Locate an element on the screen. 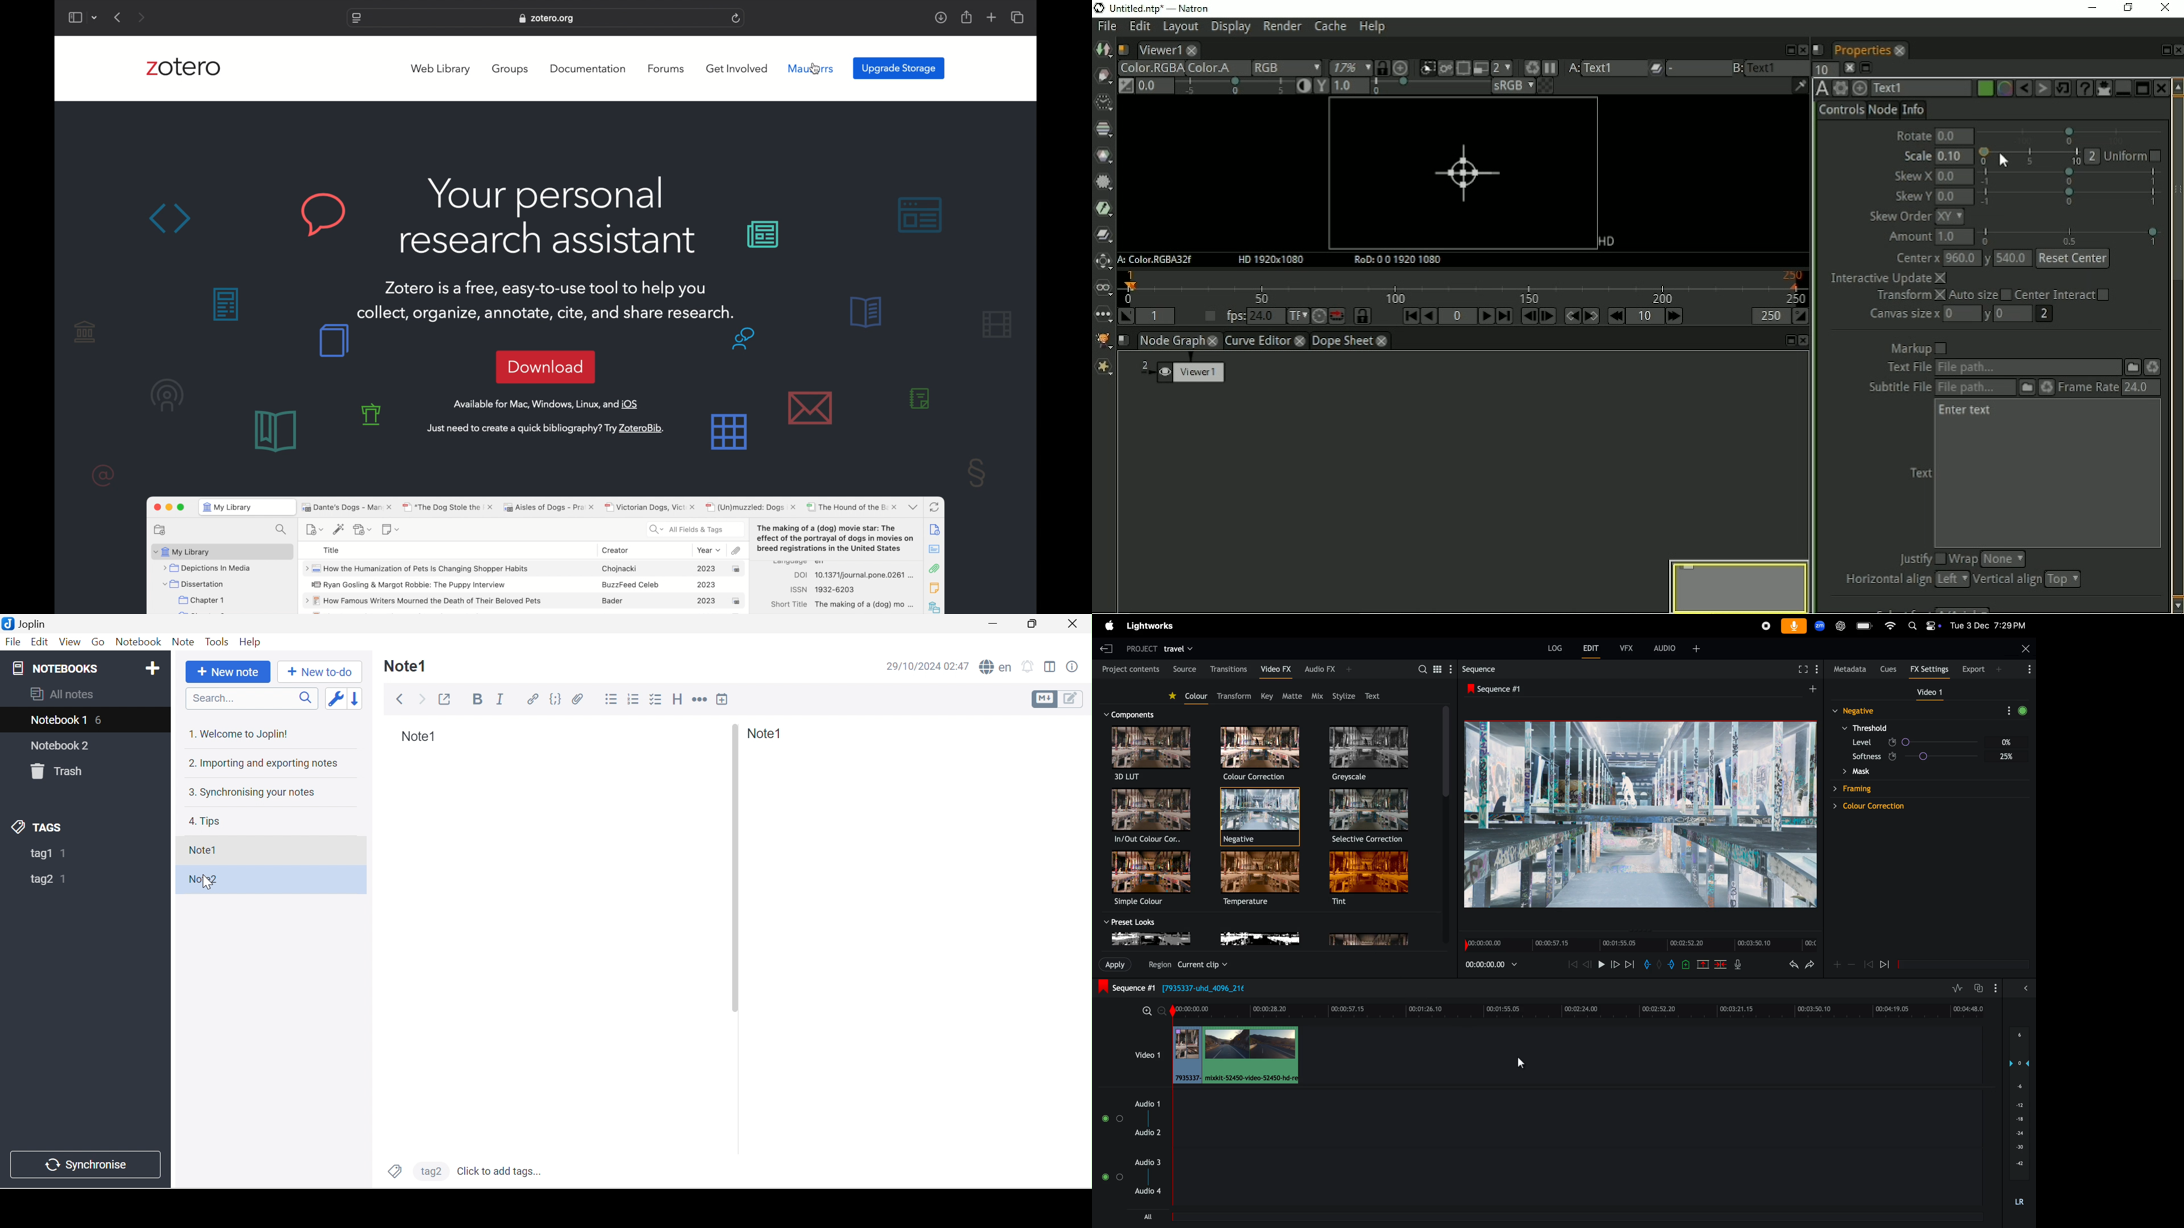  1 is located at coordinates (64, 881).